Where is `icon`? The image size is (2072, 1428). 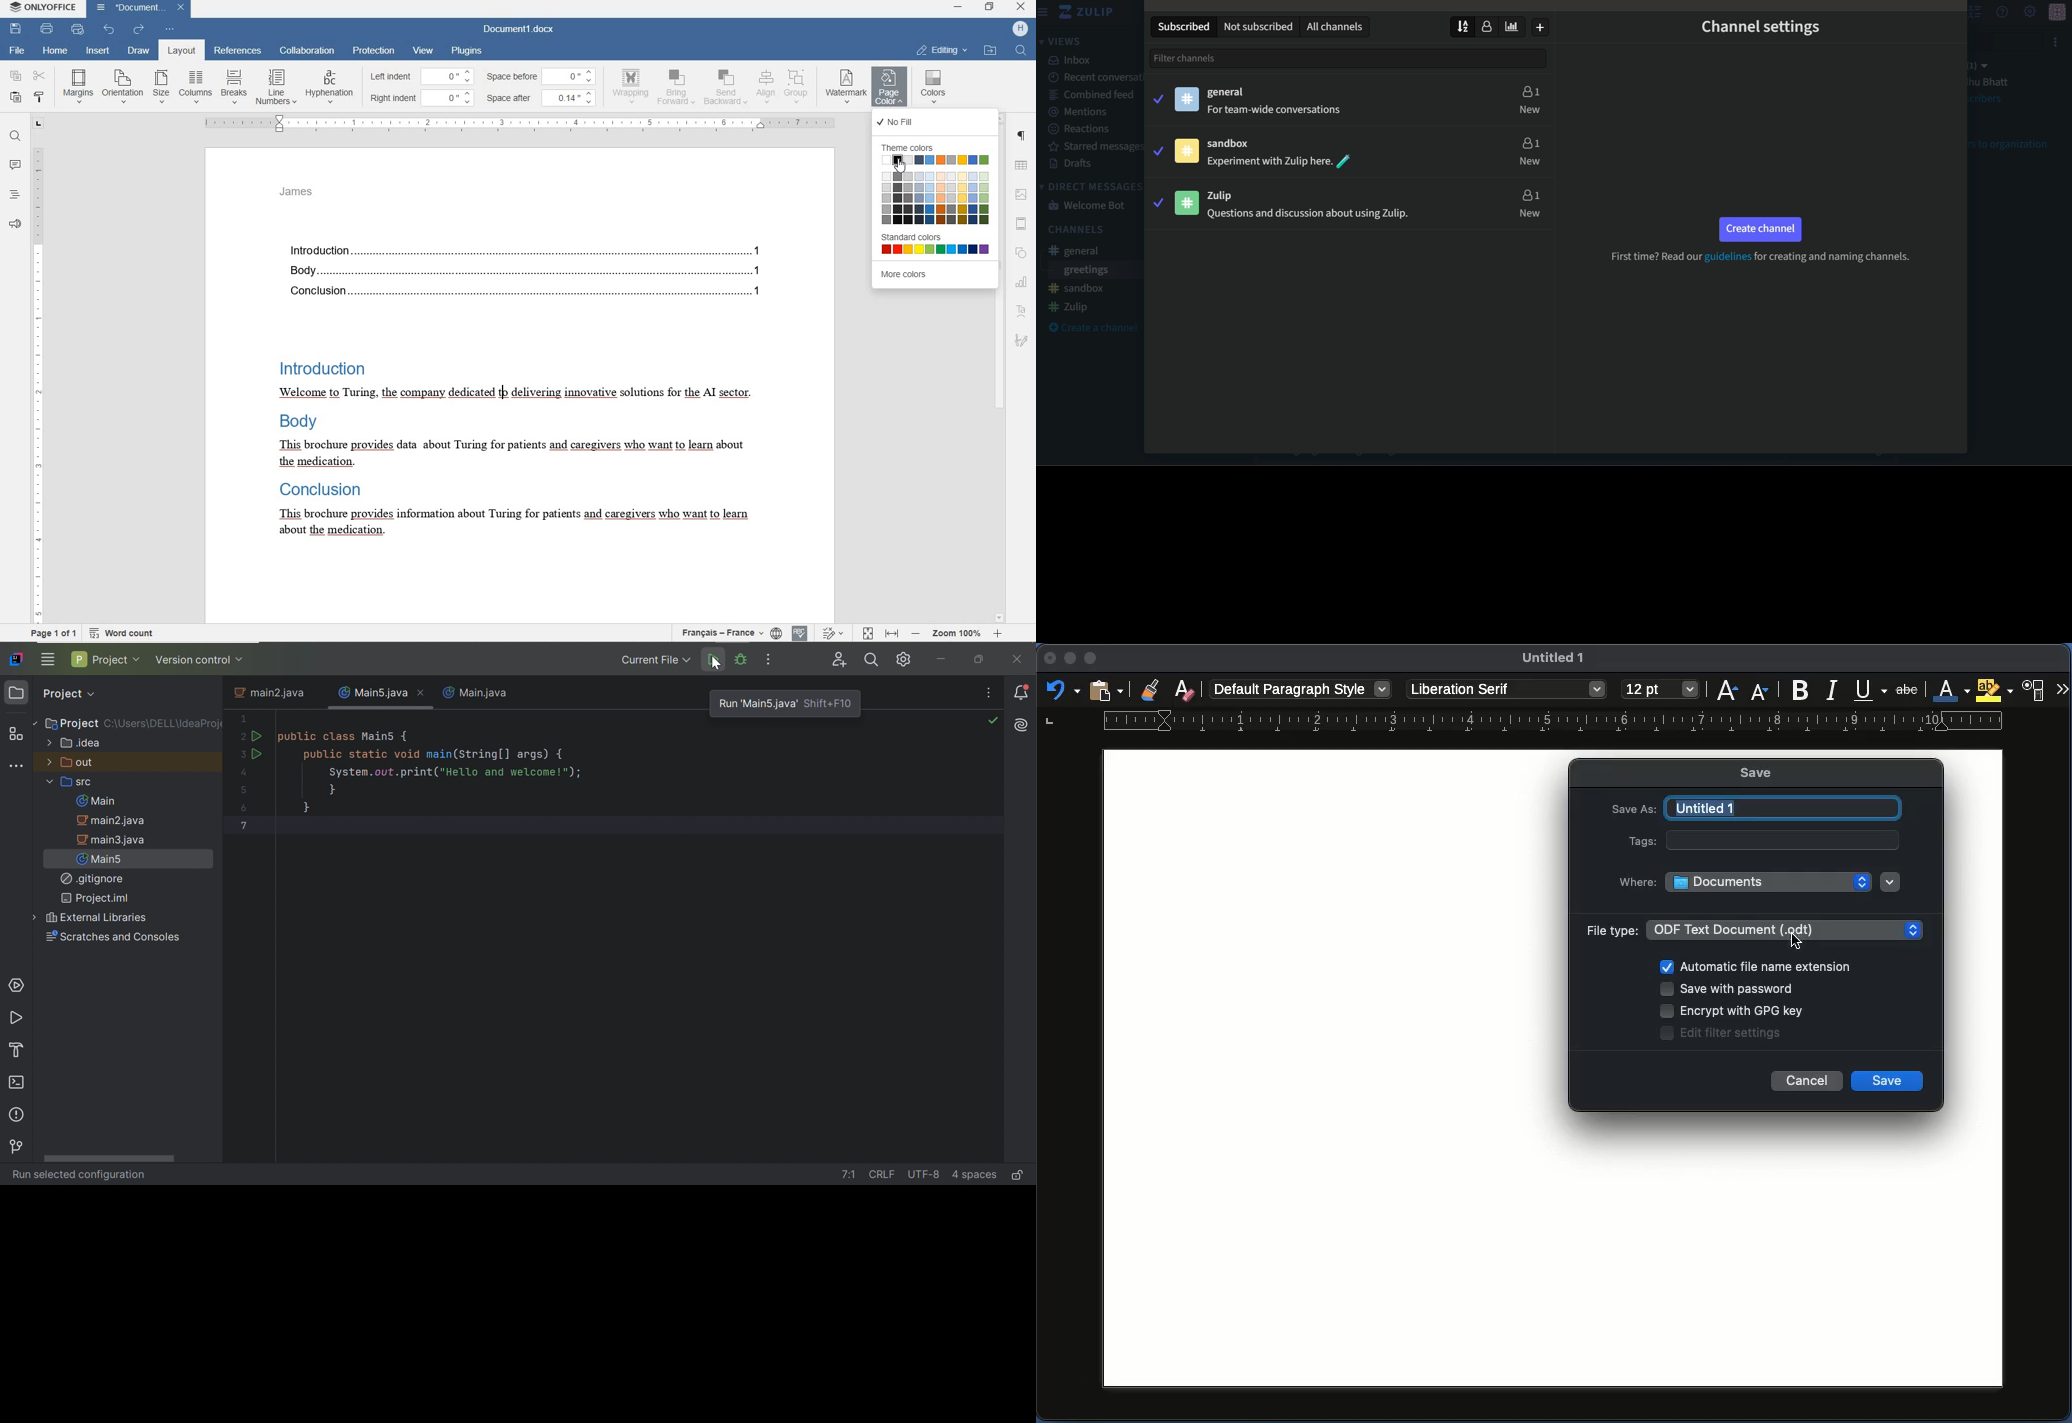
icon is located at coordinates (1186, 151).